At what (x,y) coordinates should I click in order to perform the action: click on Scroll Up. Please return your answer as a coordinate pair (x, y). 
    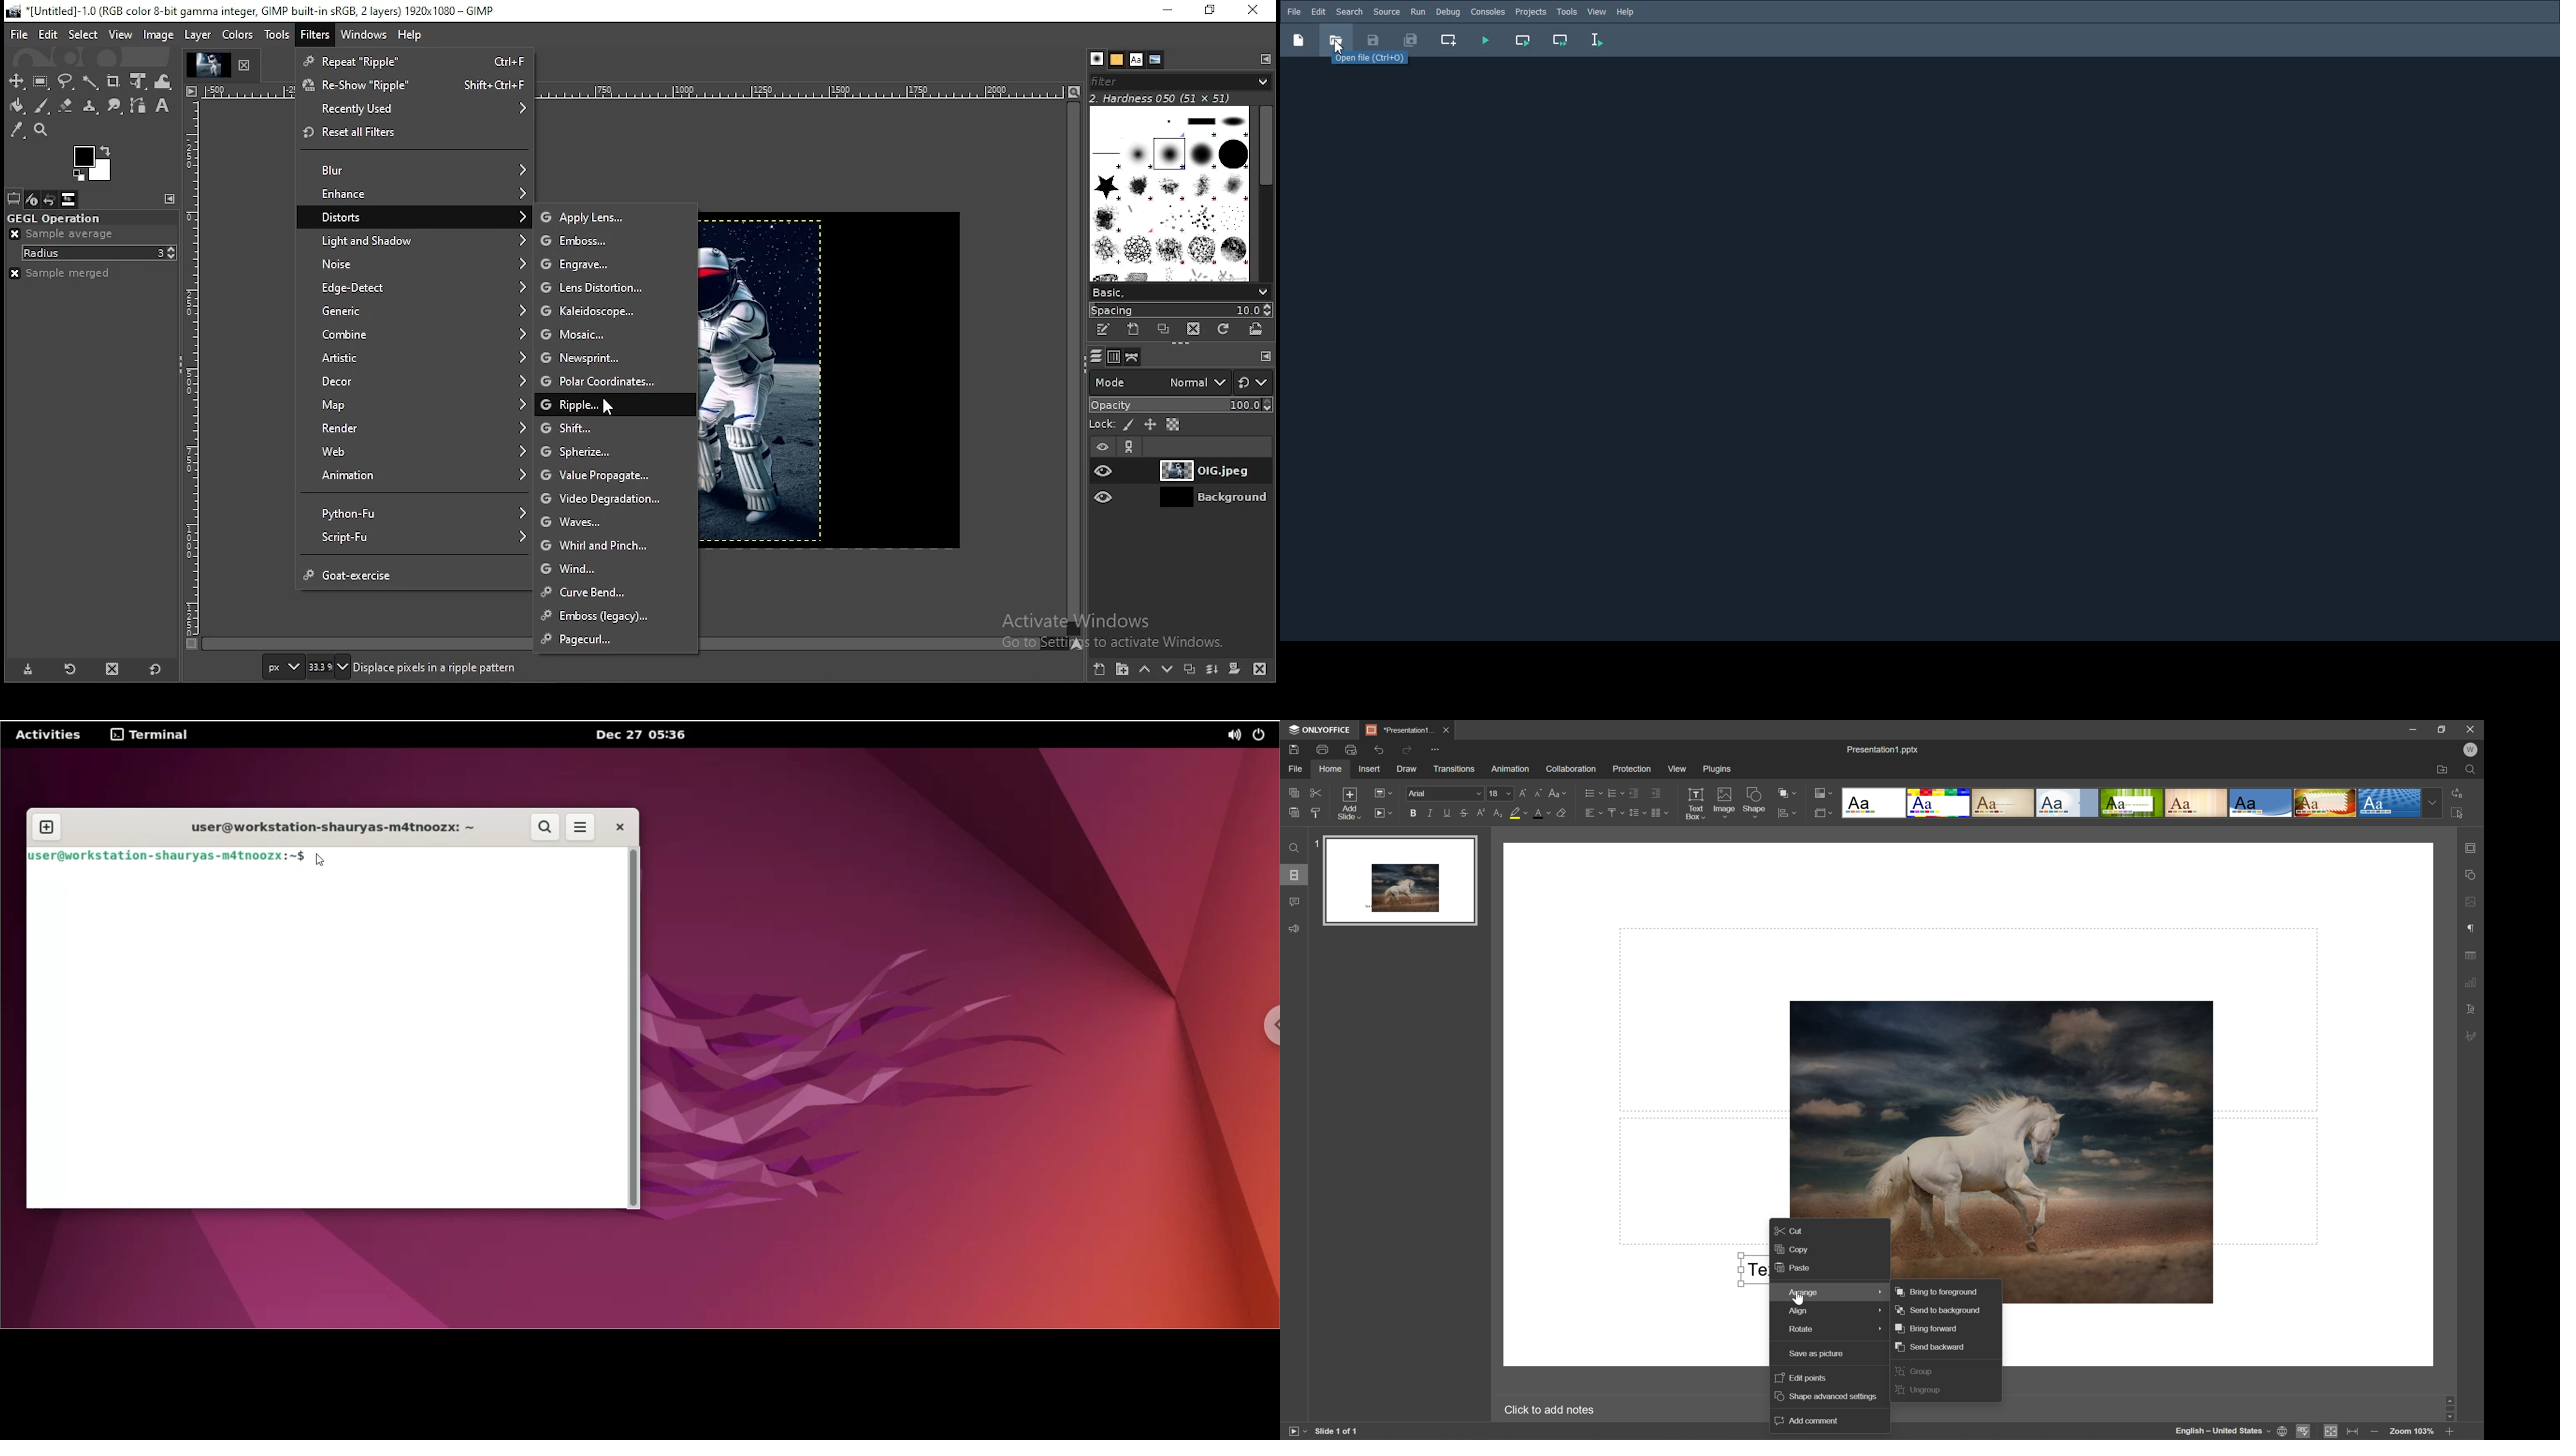
    Looking at the image, I should click on (2449, 1396).